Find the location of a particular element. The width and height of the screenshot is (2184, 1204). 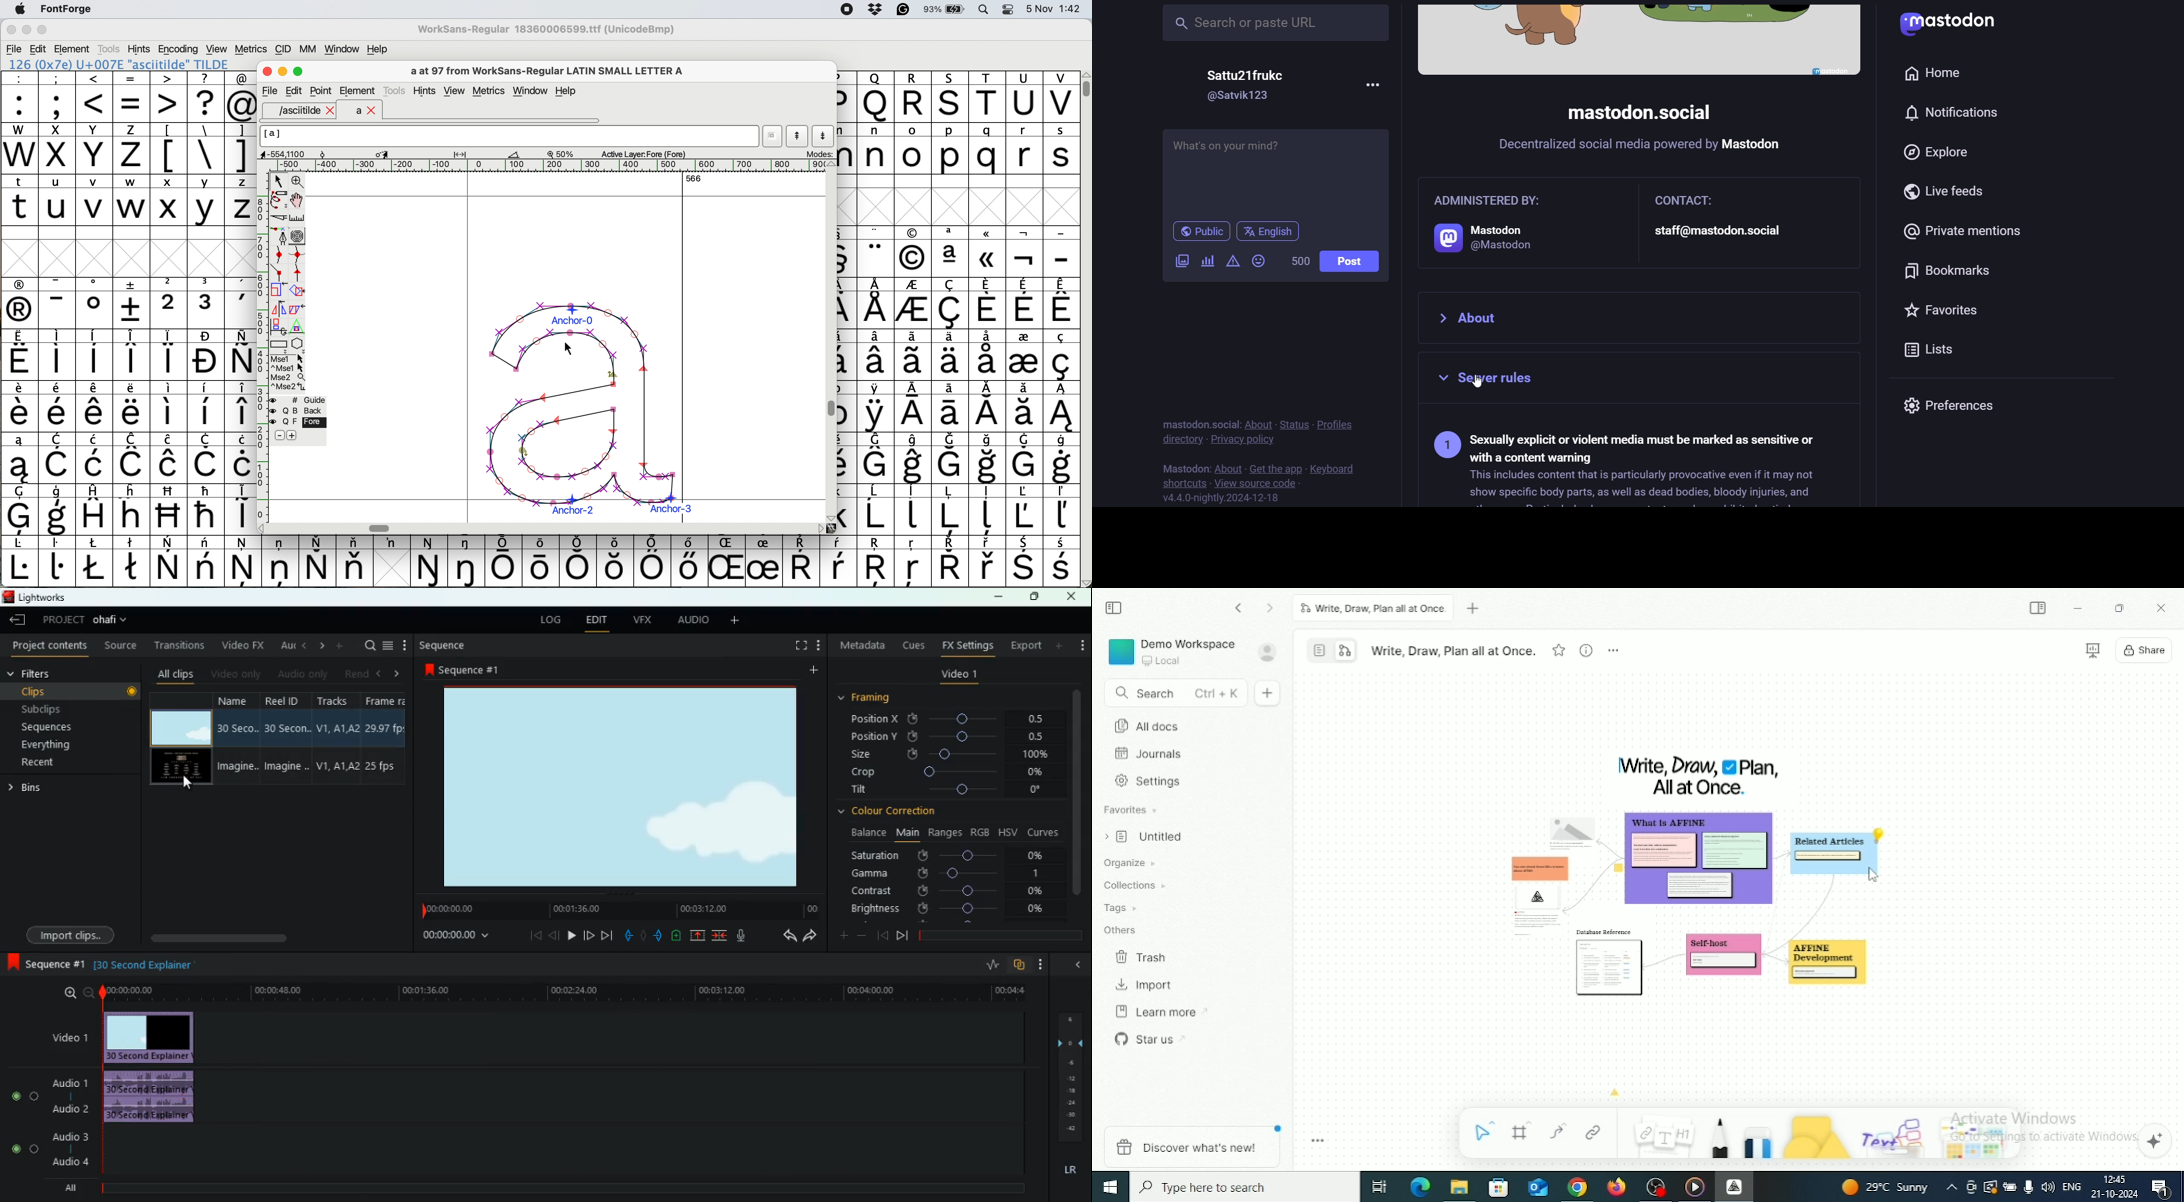

Close is located at coordinates (268, 72).